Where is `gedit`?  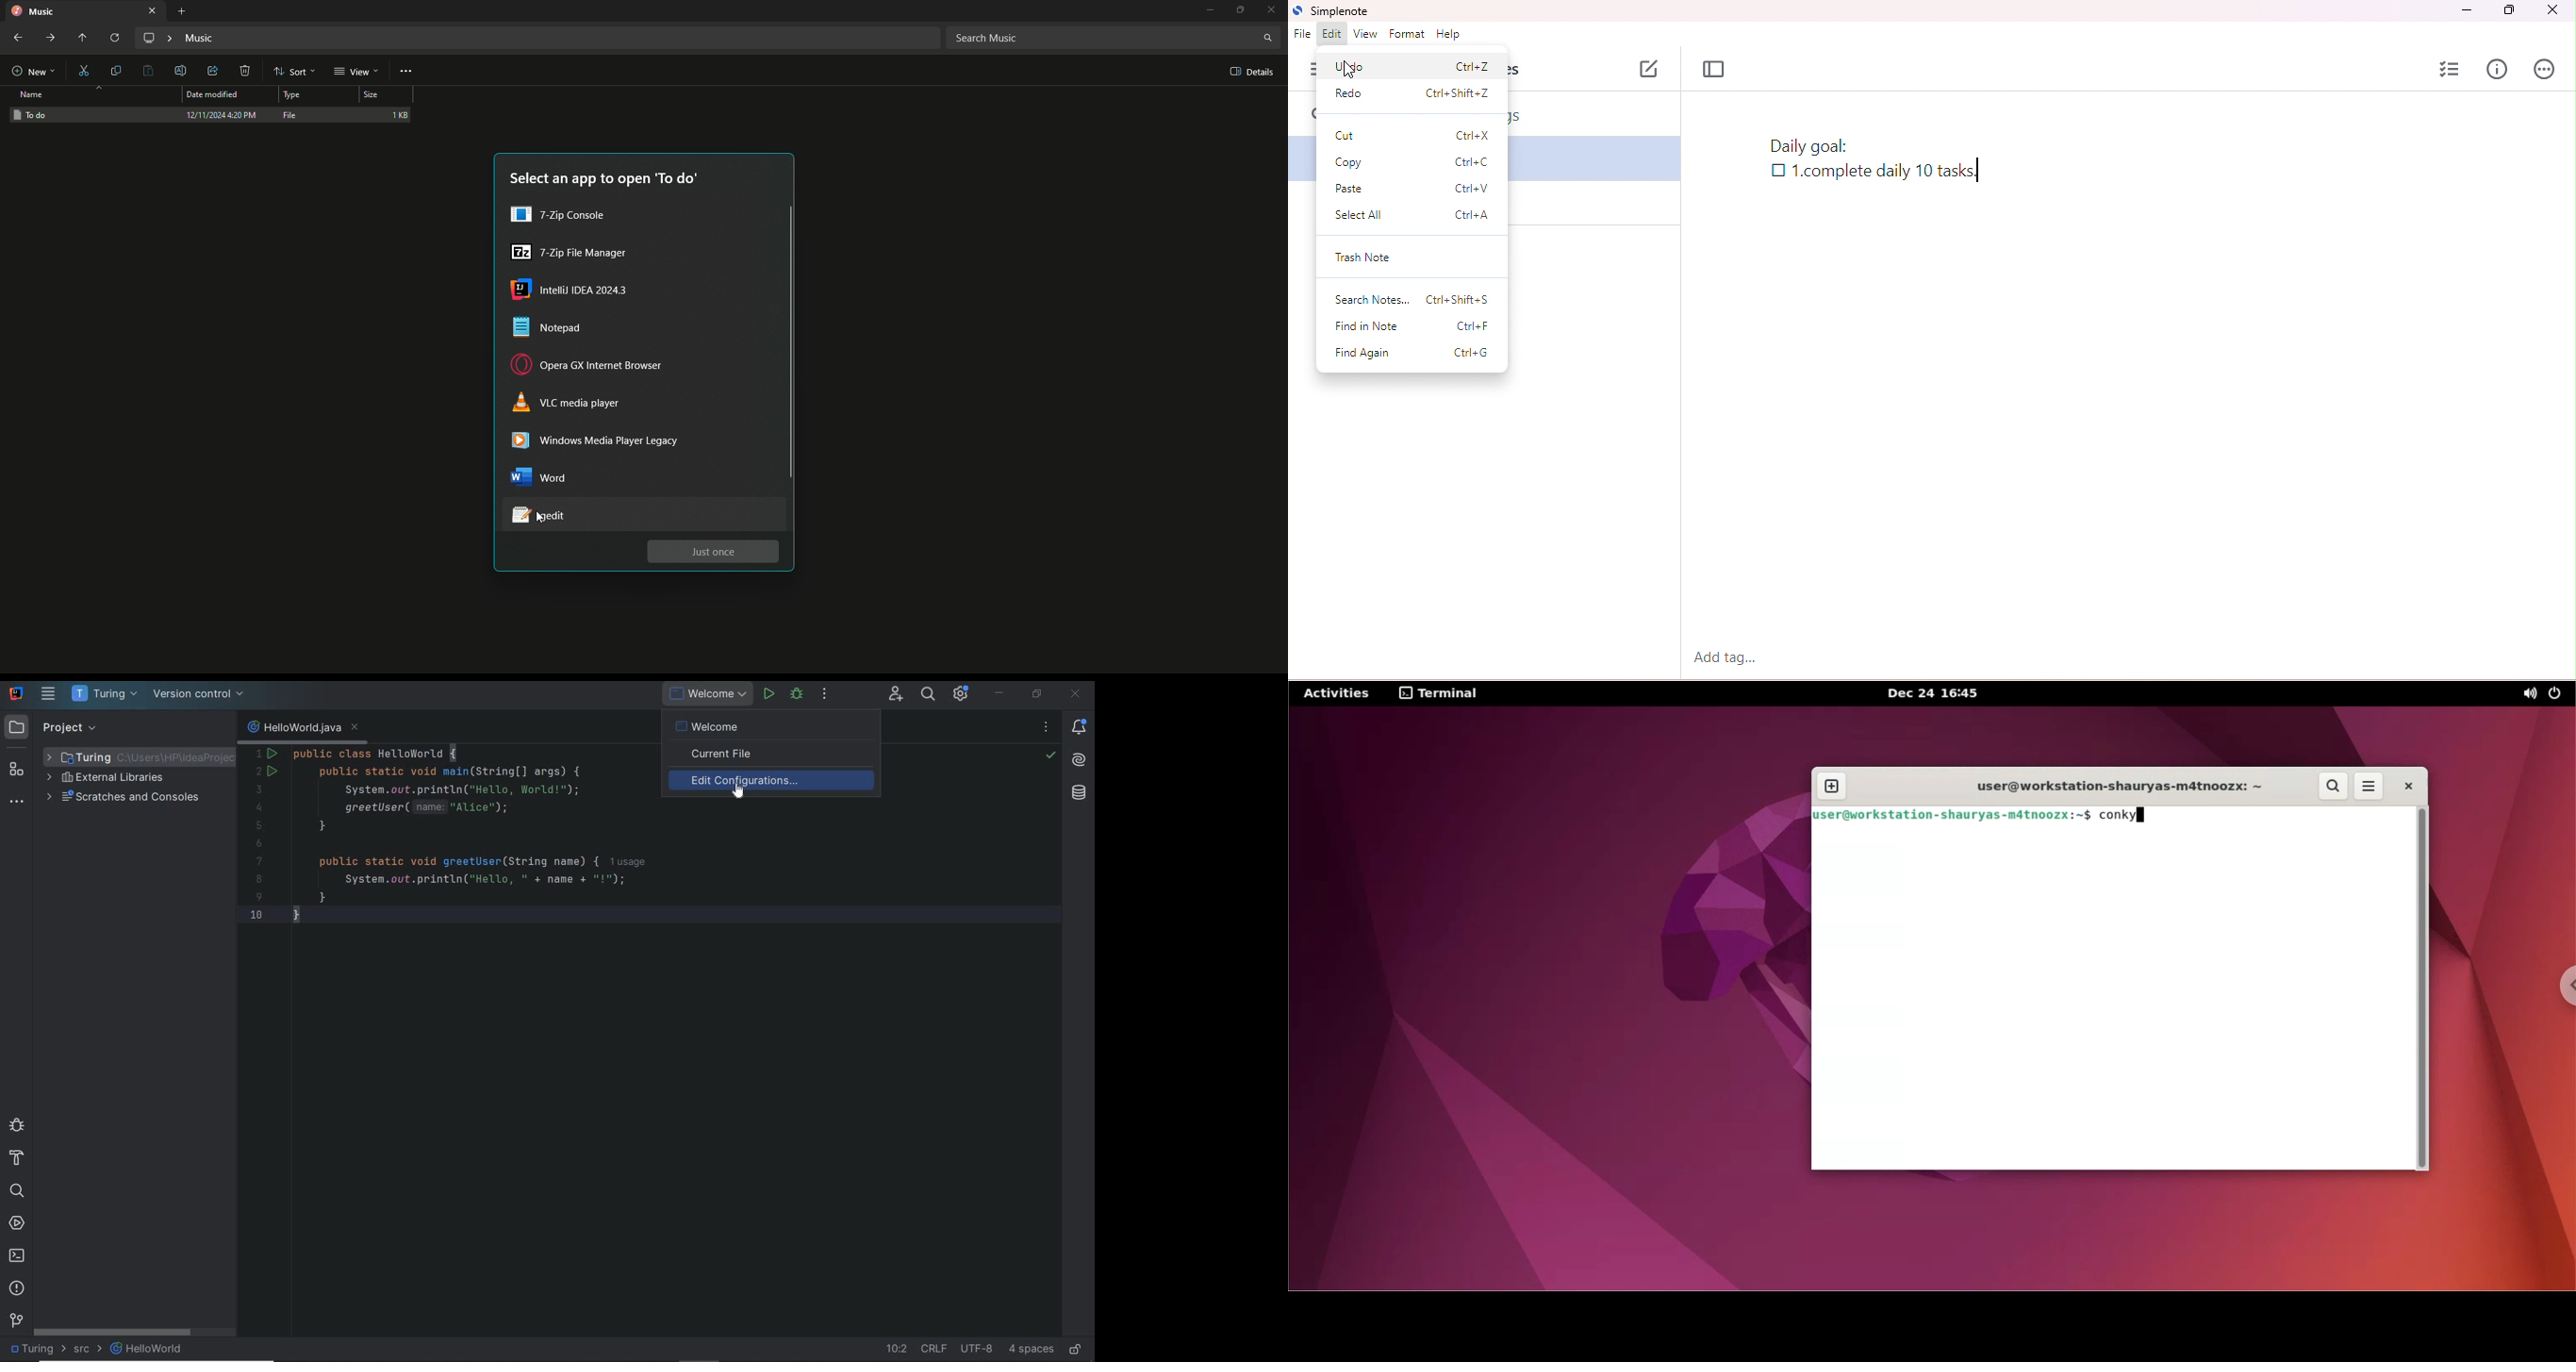
gedit is located at coordinates (555, 515).